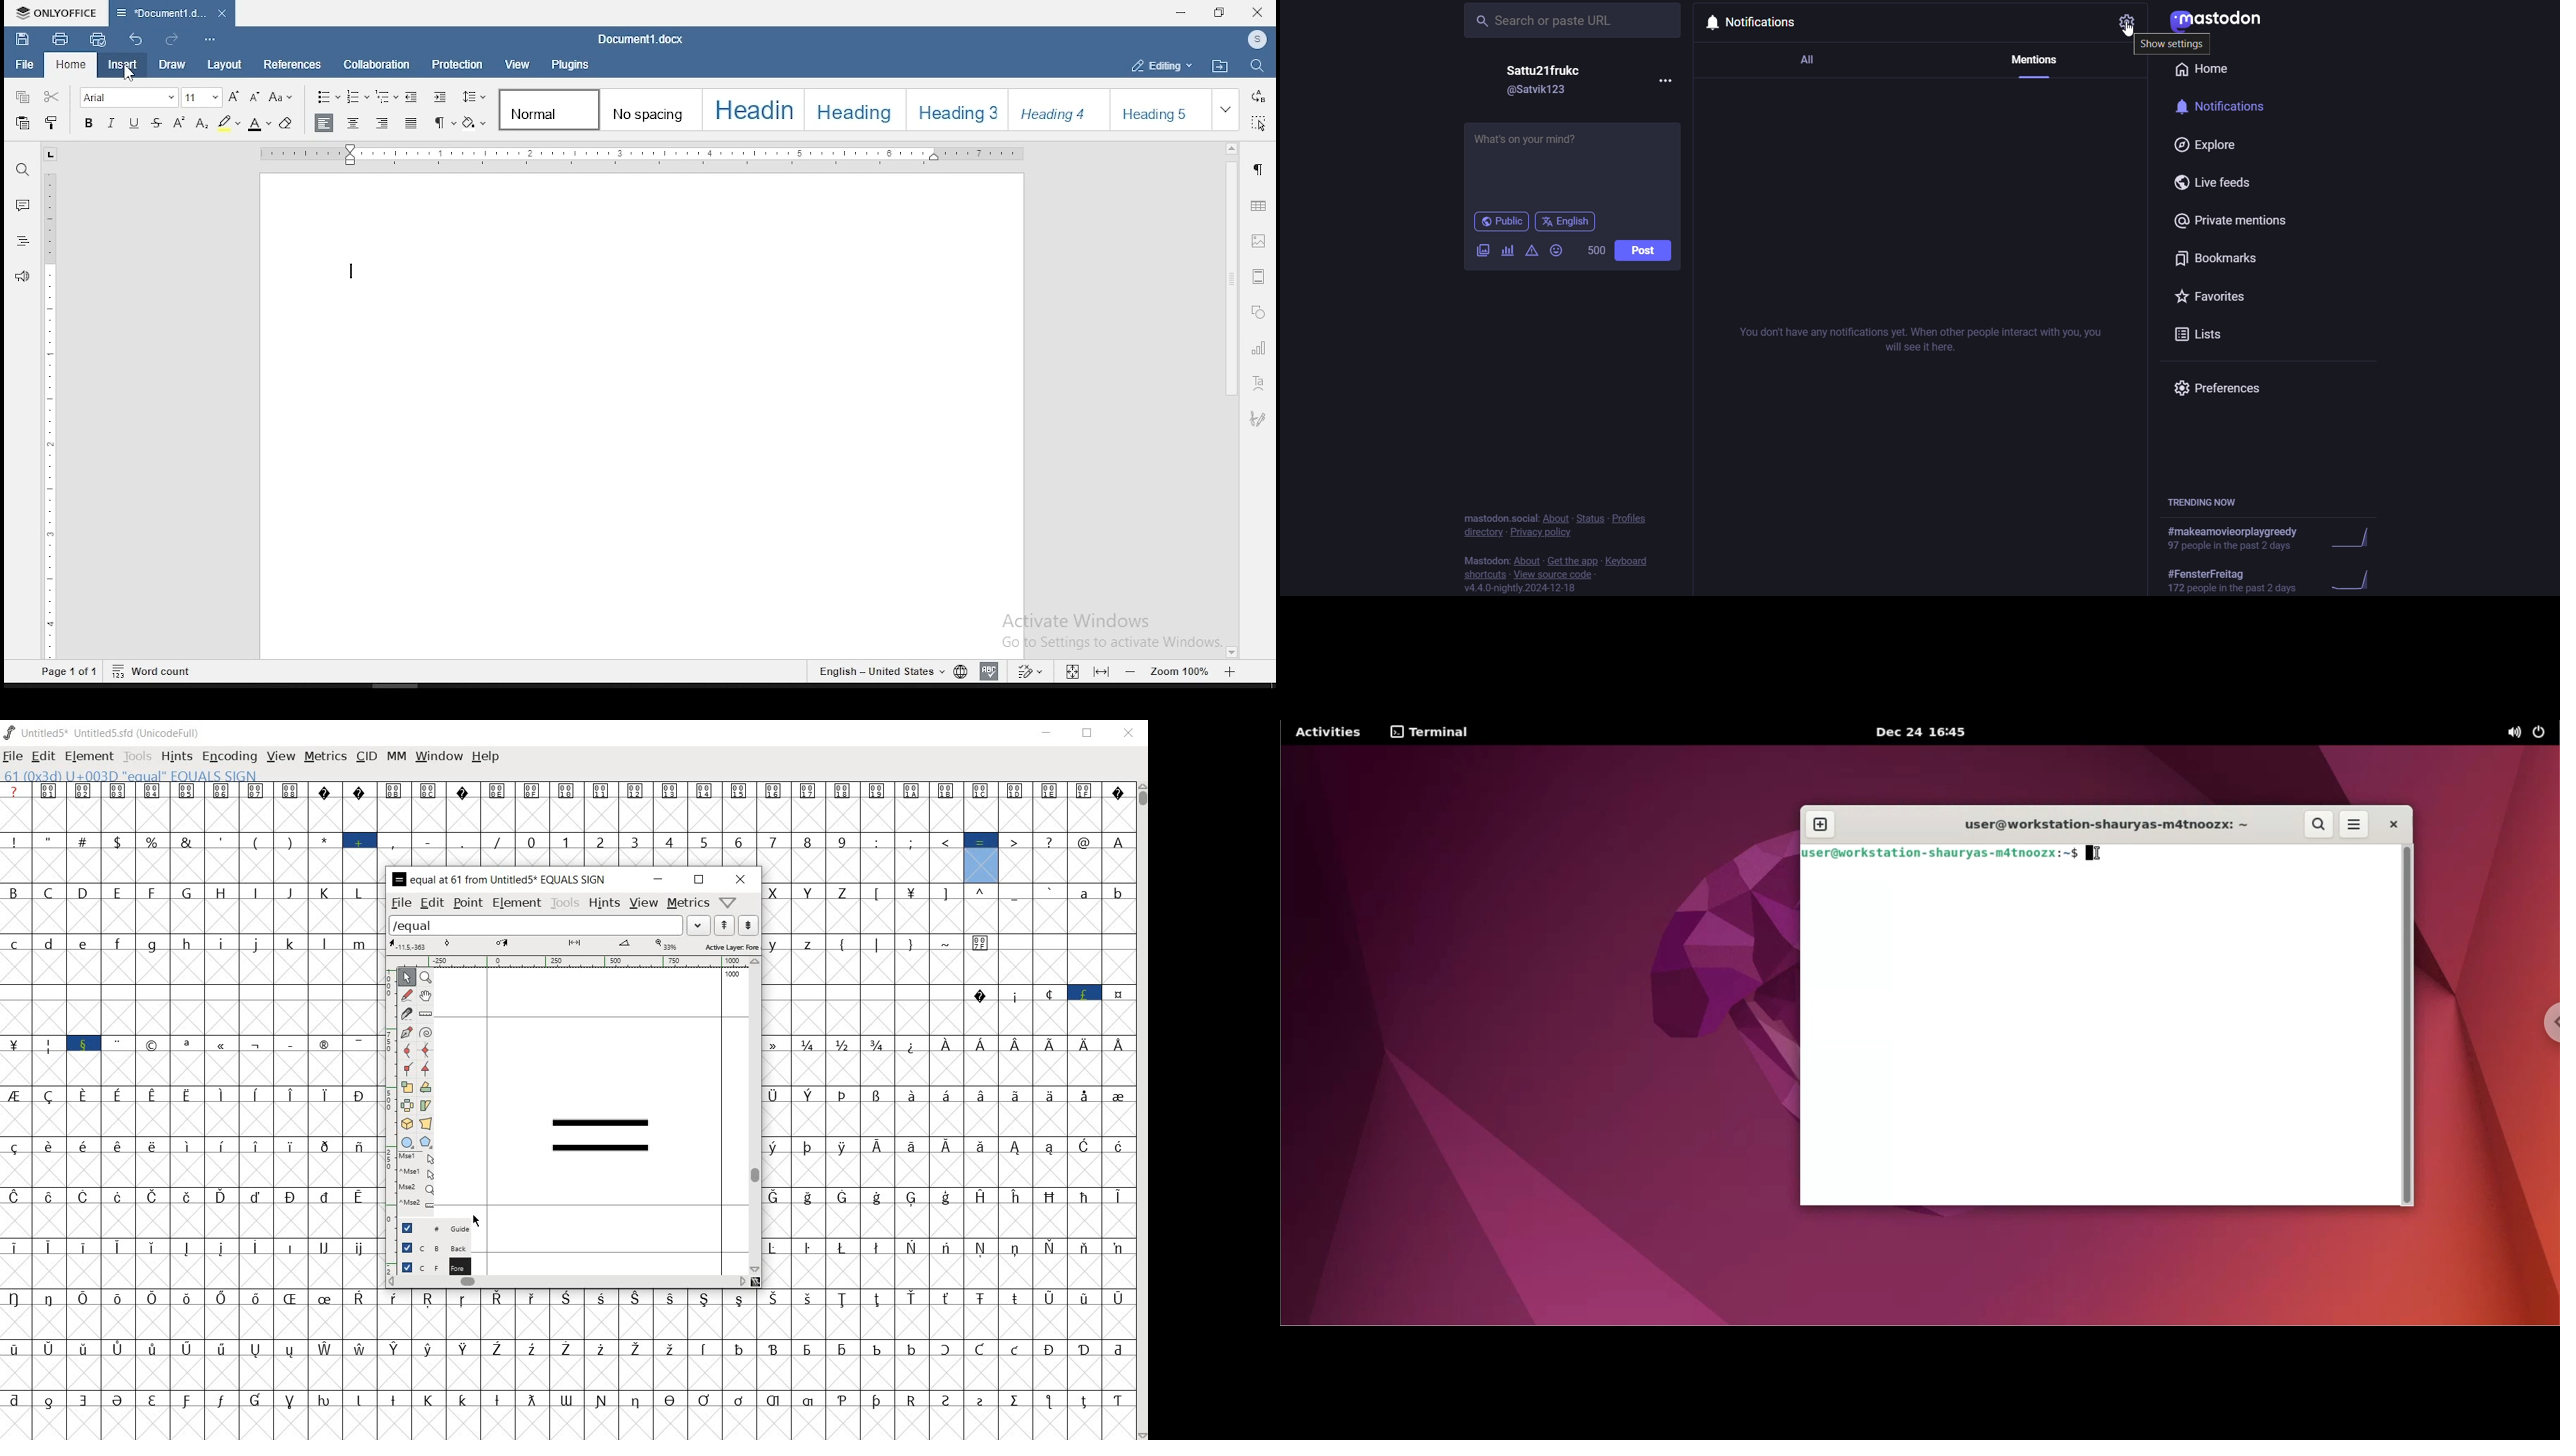  Describe the element at coordinates (397, 757) in the screenshot. I see `mm` at that location.